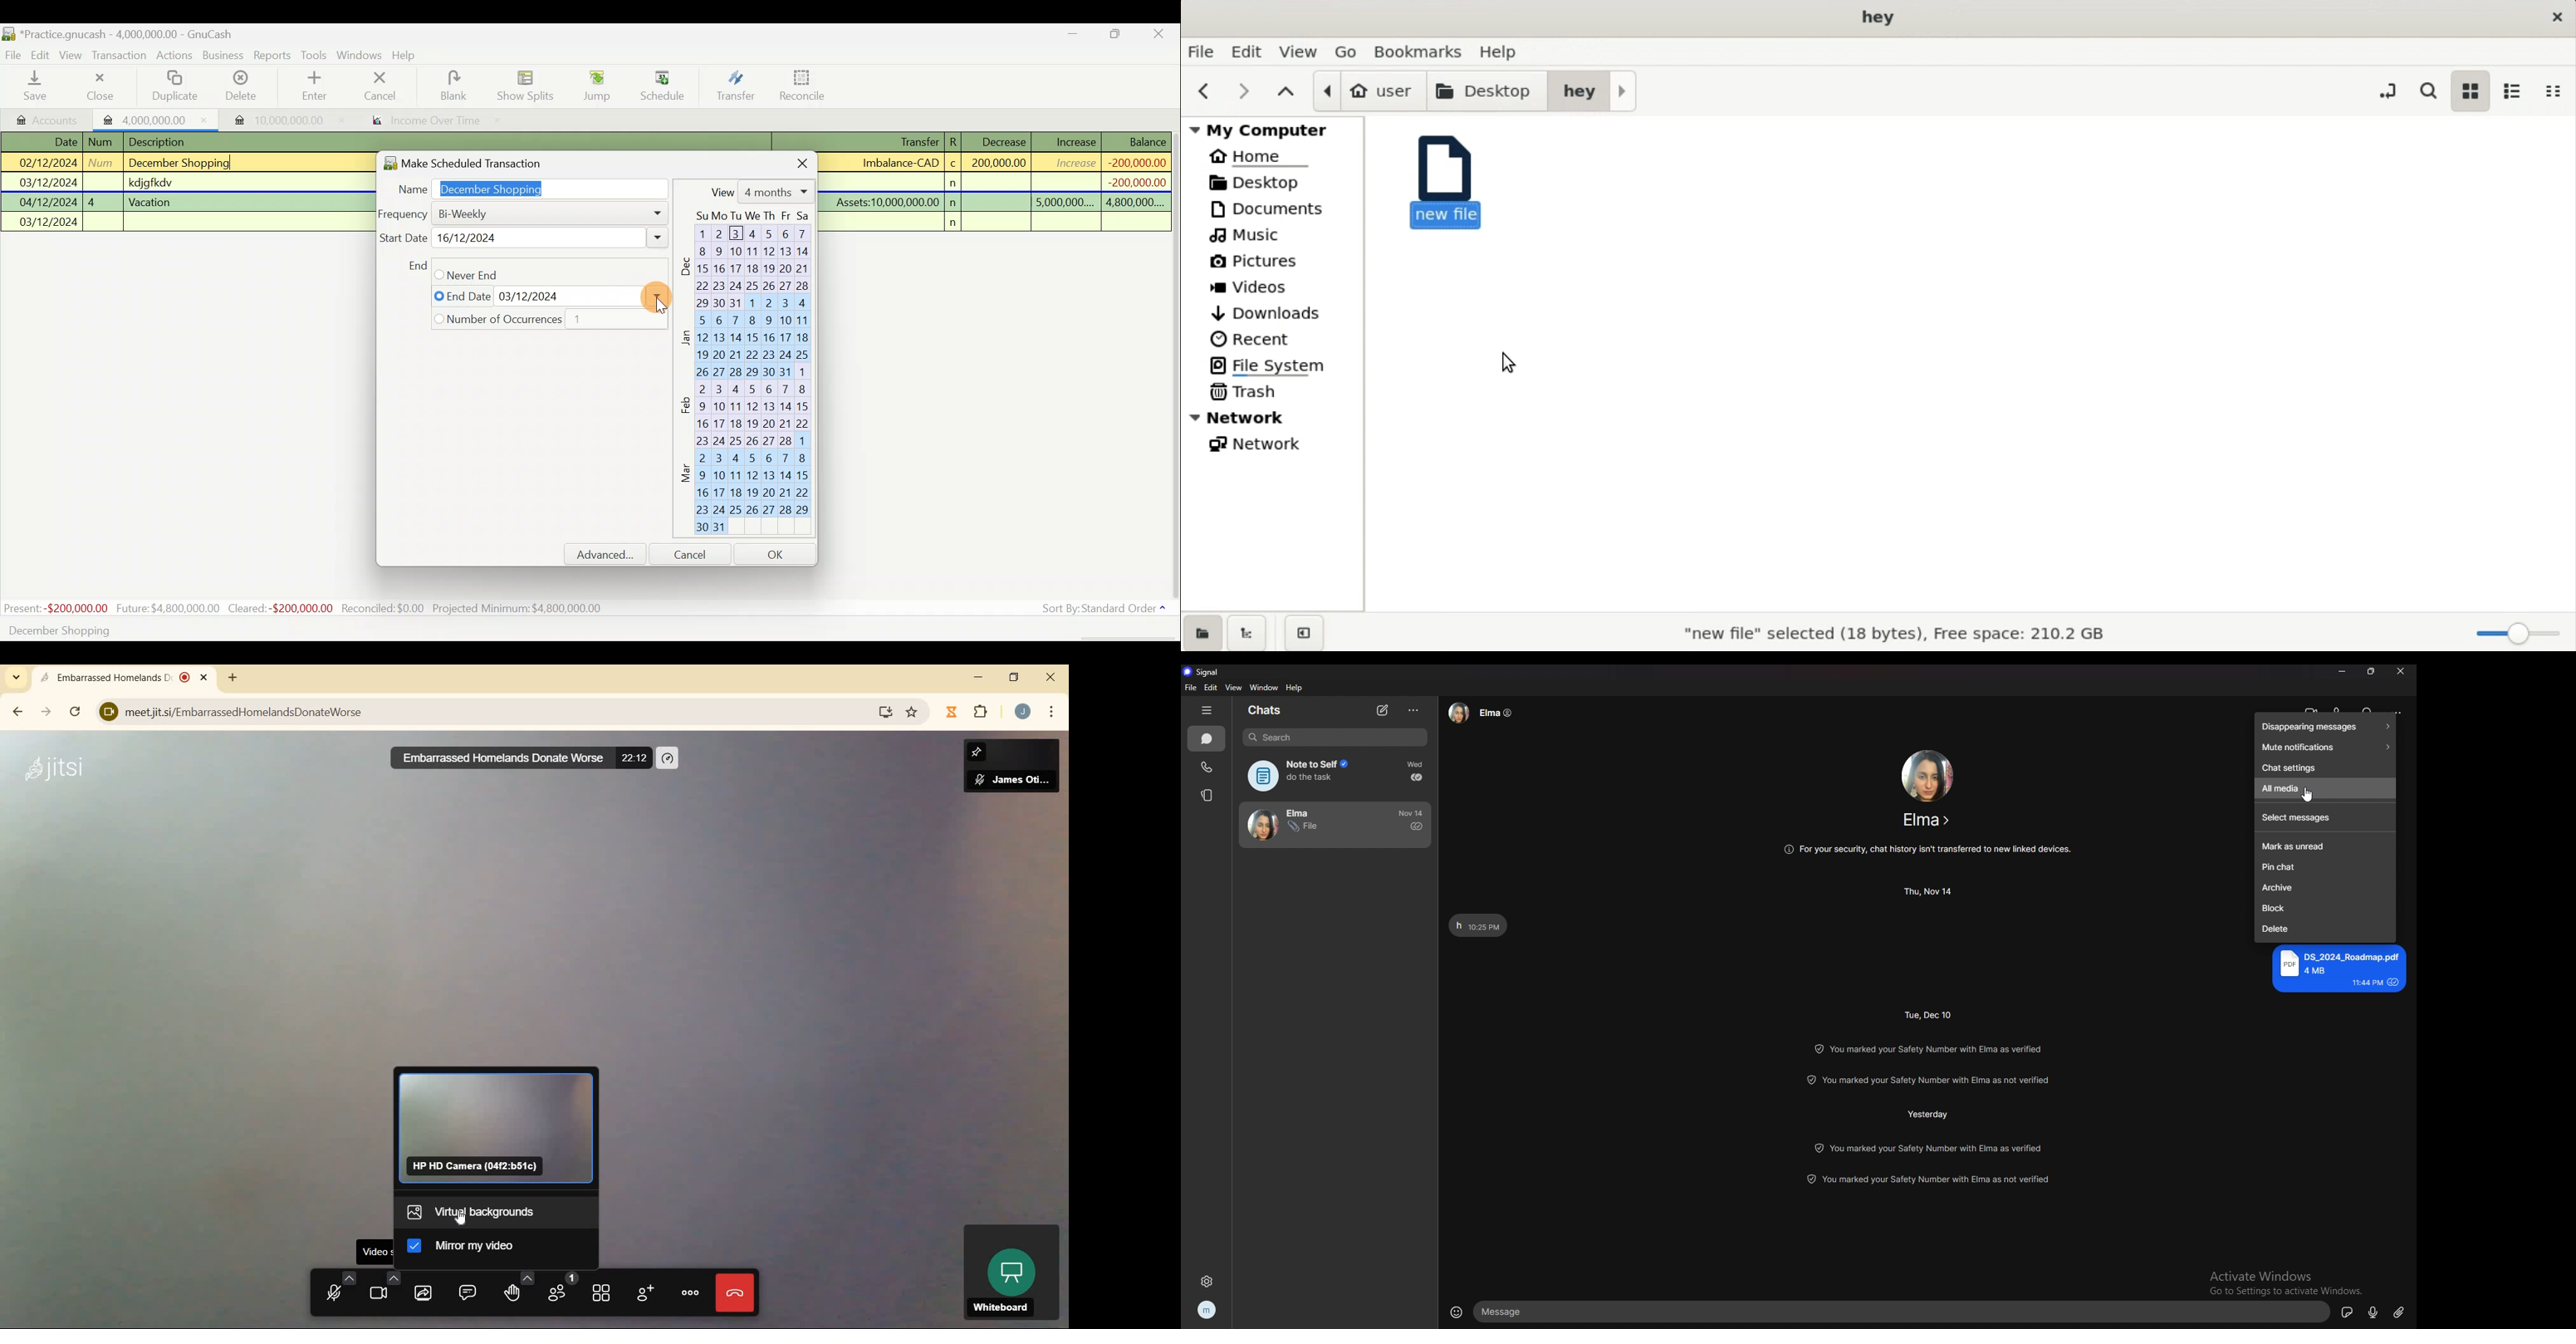 The image size is (2576, 1344). What do you see at coordinates (1247, 633) in the screenshot?
I see `show treeview` at bounding box center [1247, 633].